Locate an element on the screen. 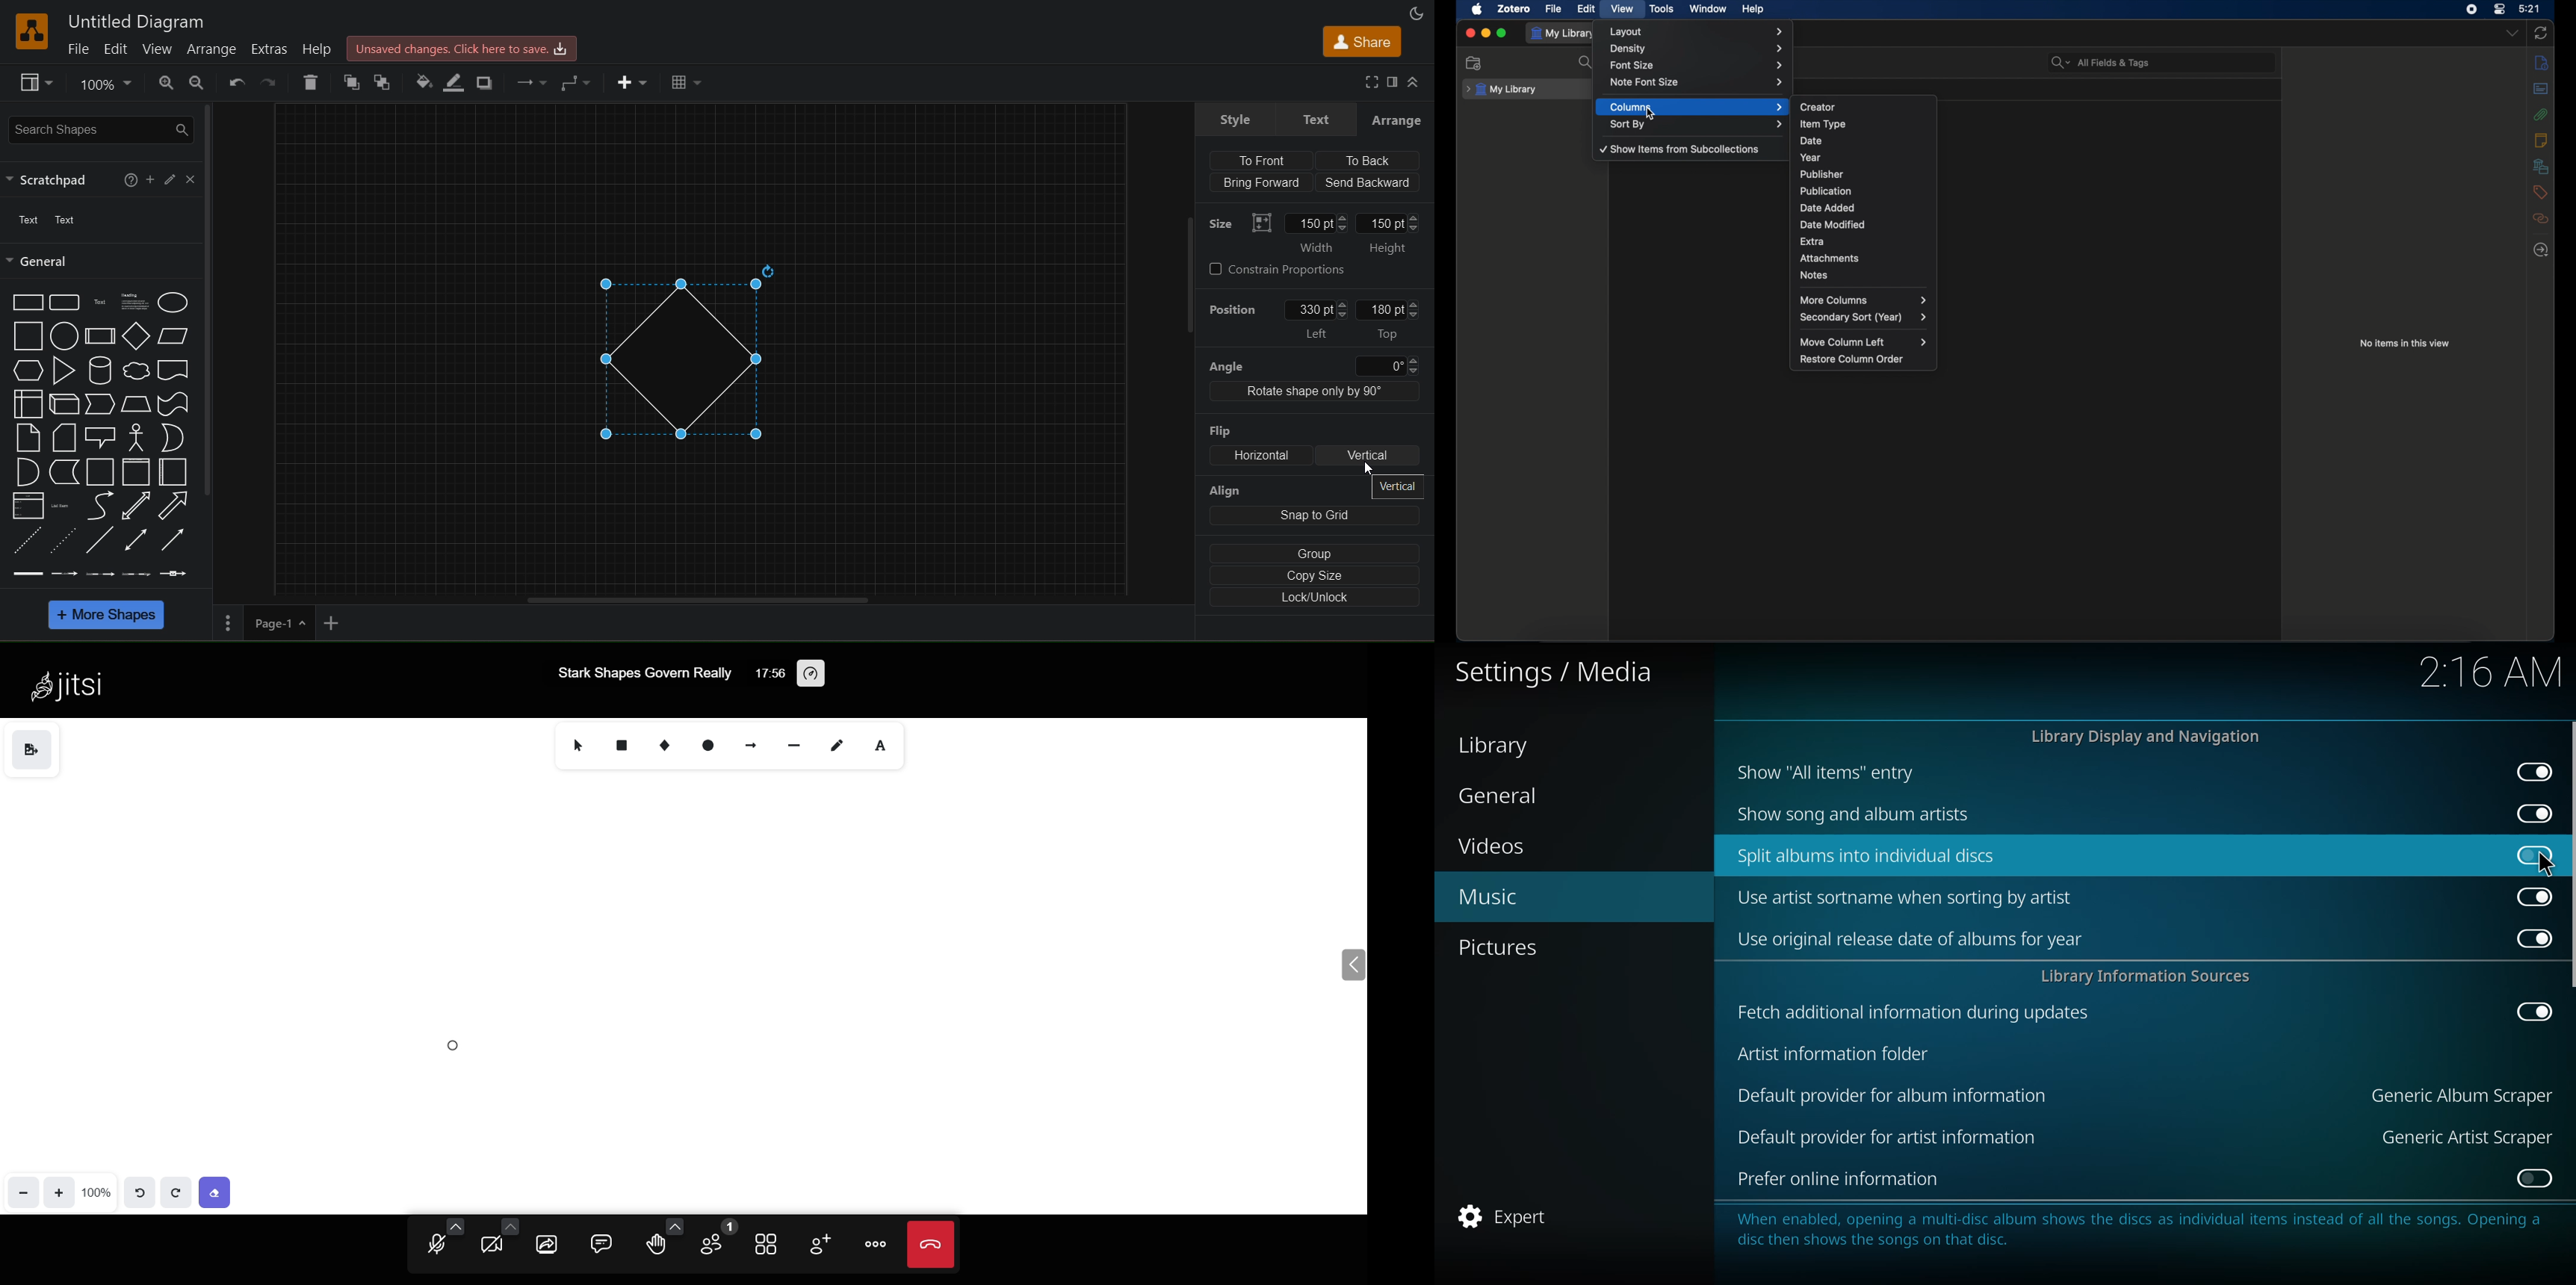  add is located at coordinates (334, 622).